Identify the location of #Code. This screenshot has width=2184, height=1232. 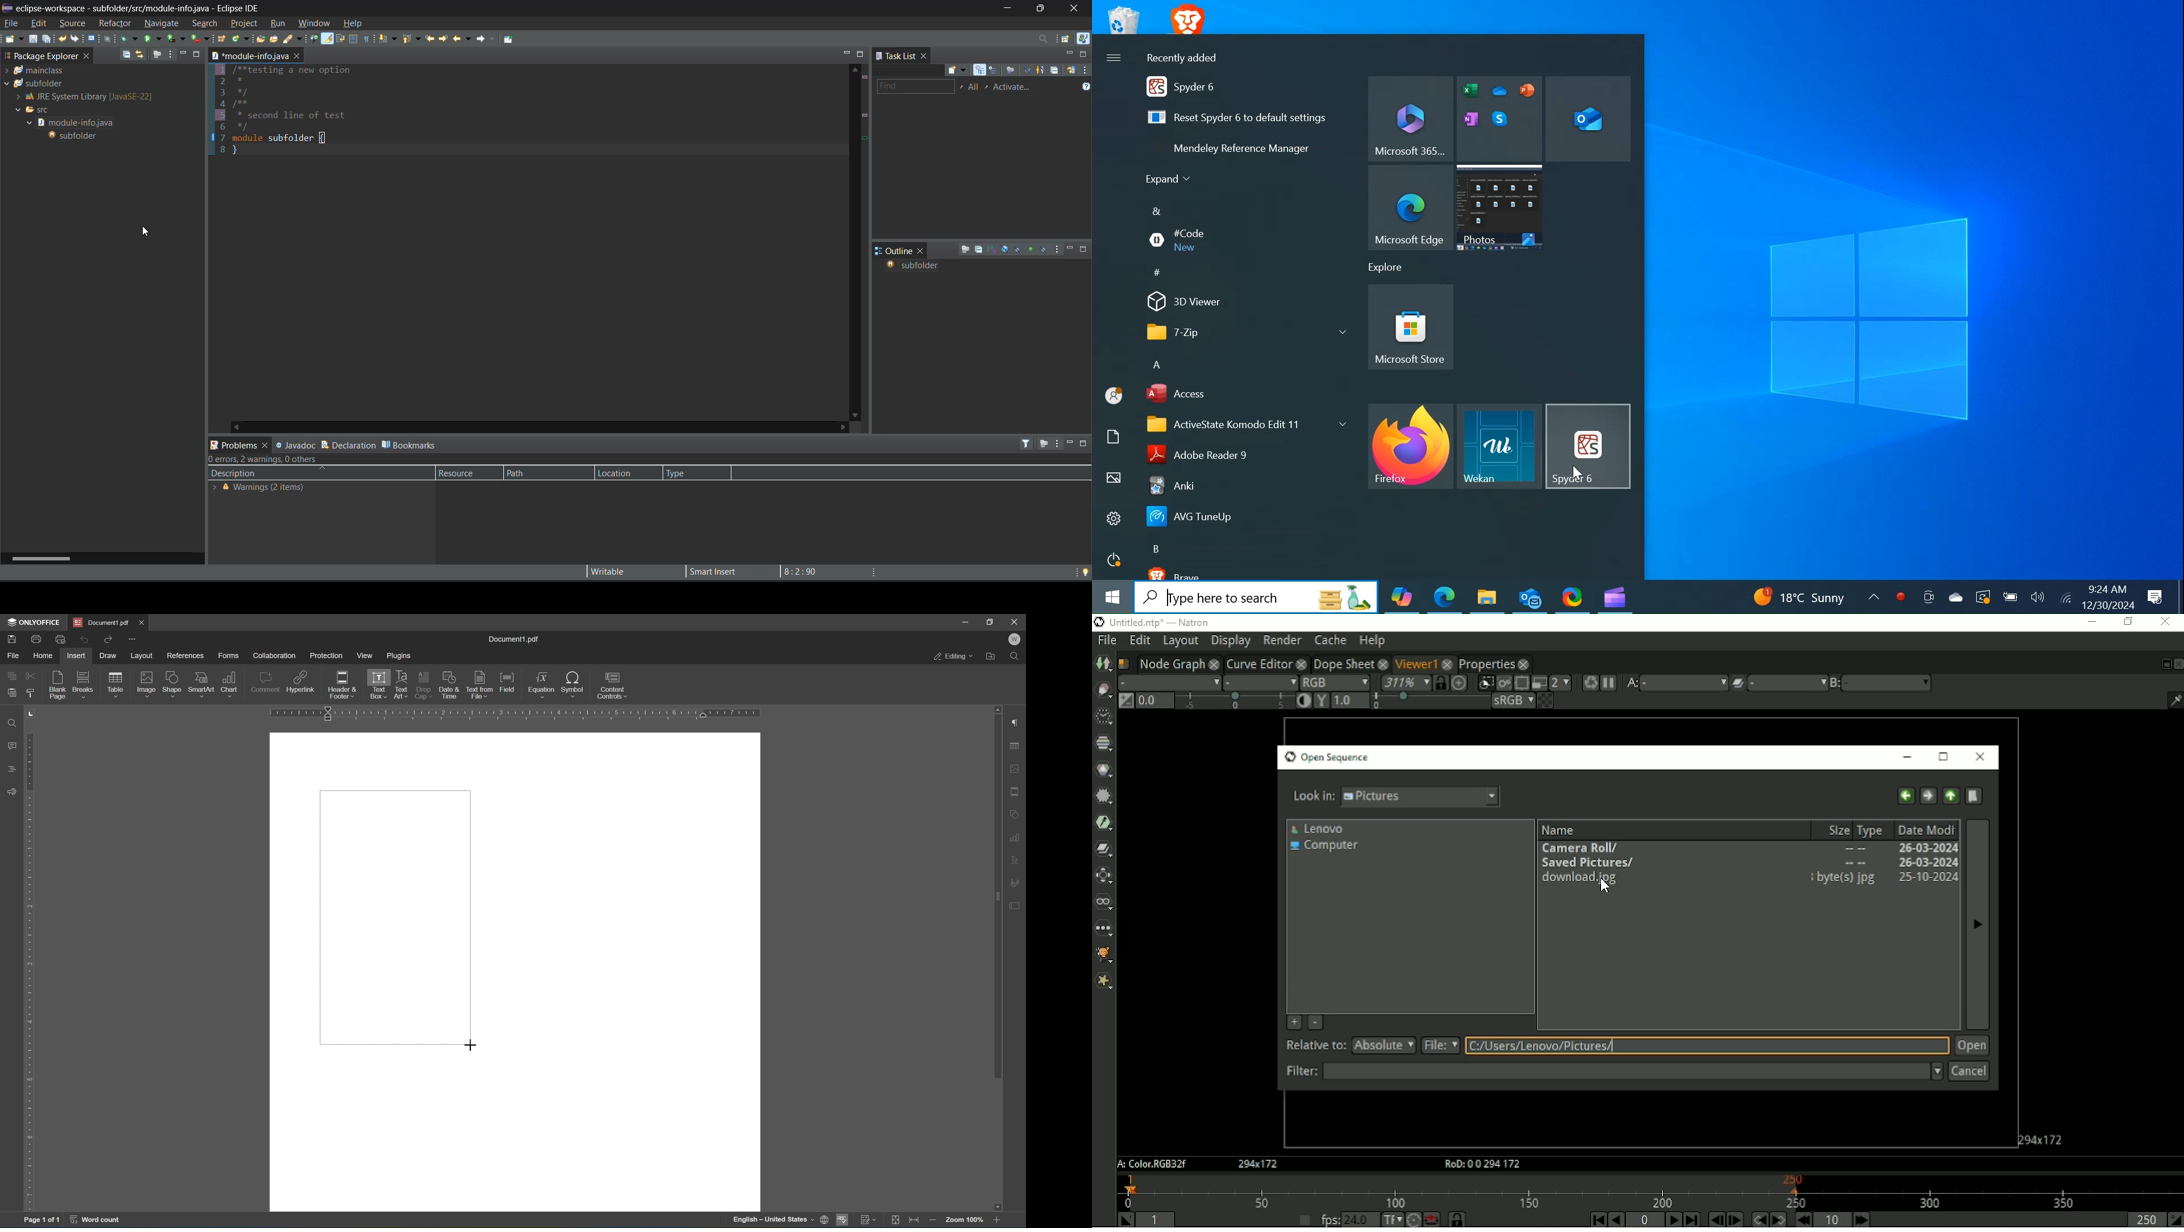
(1243, 240).